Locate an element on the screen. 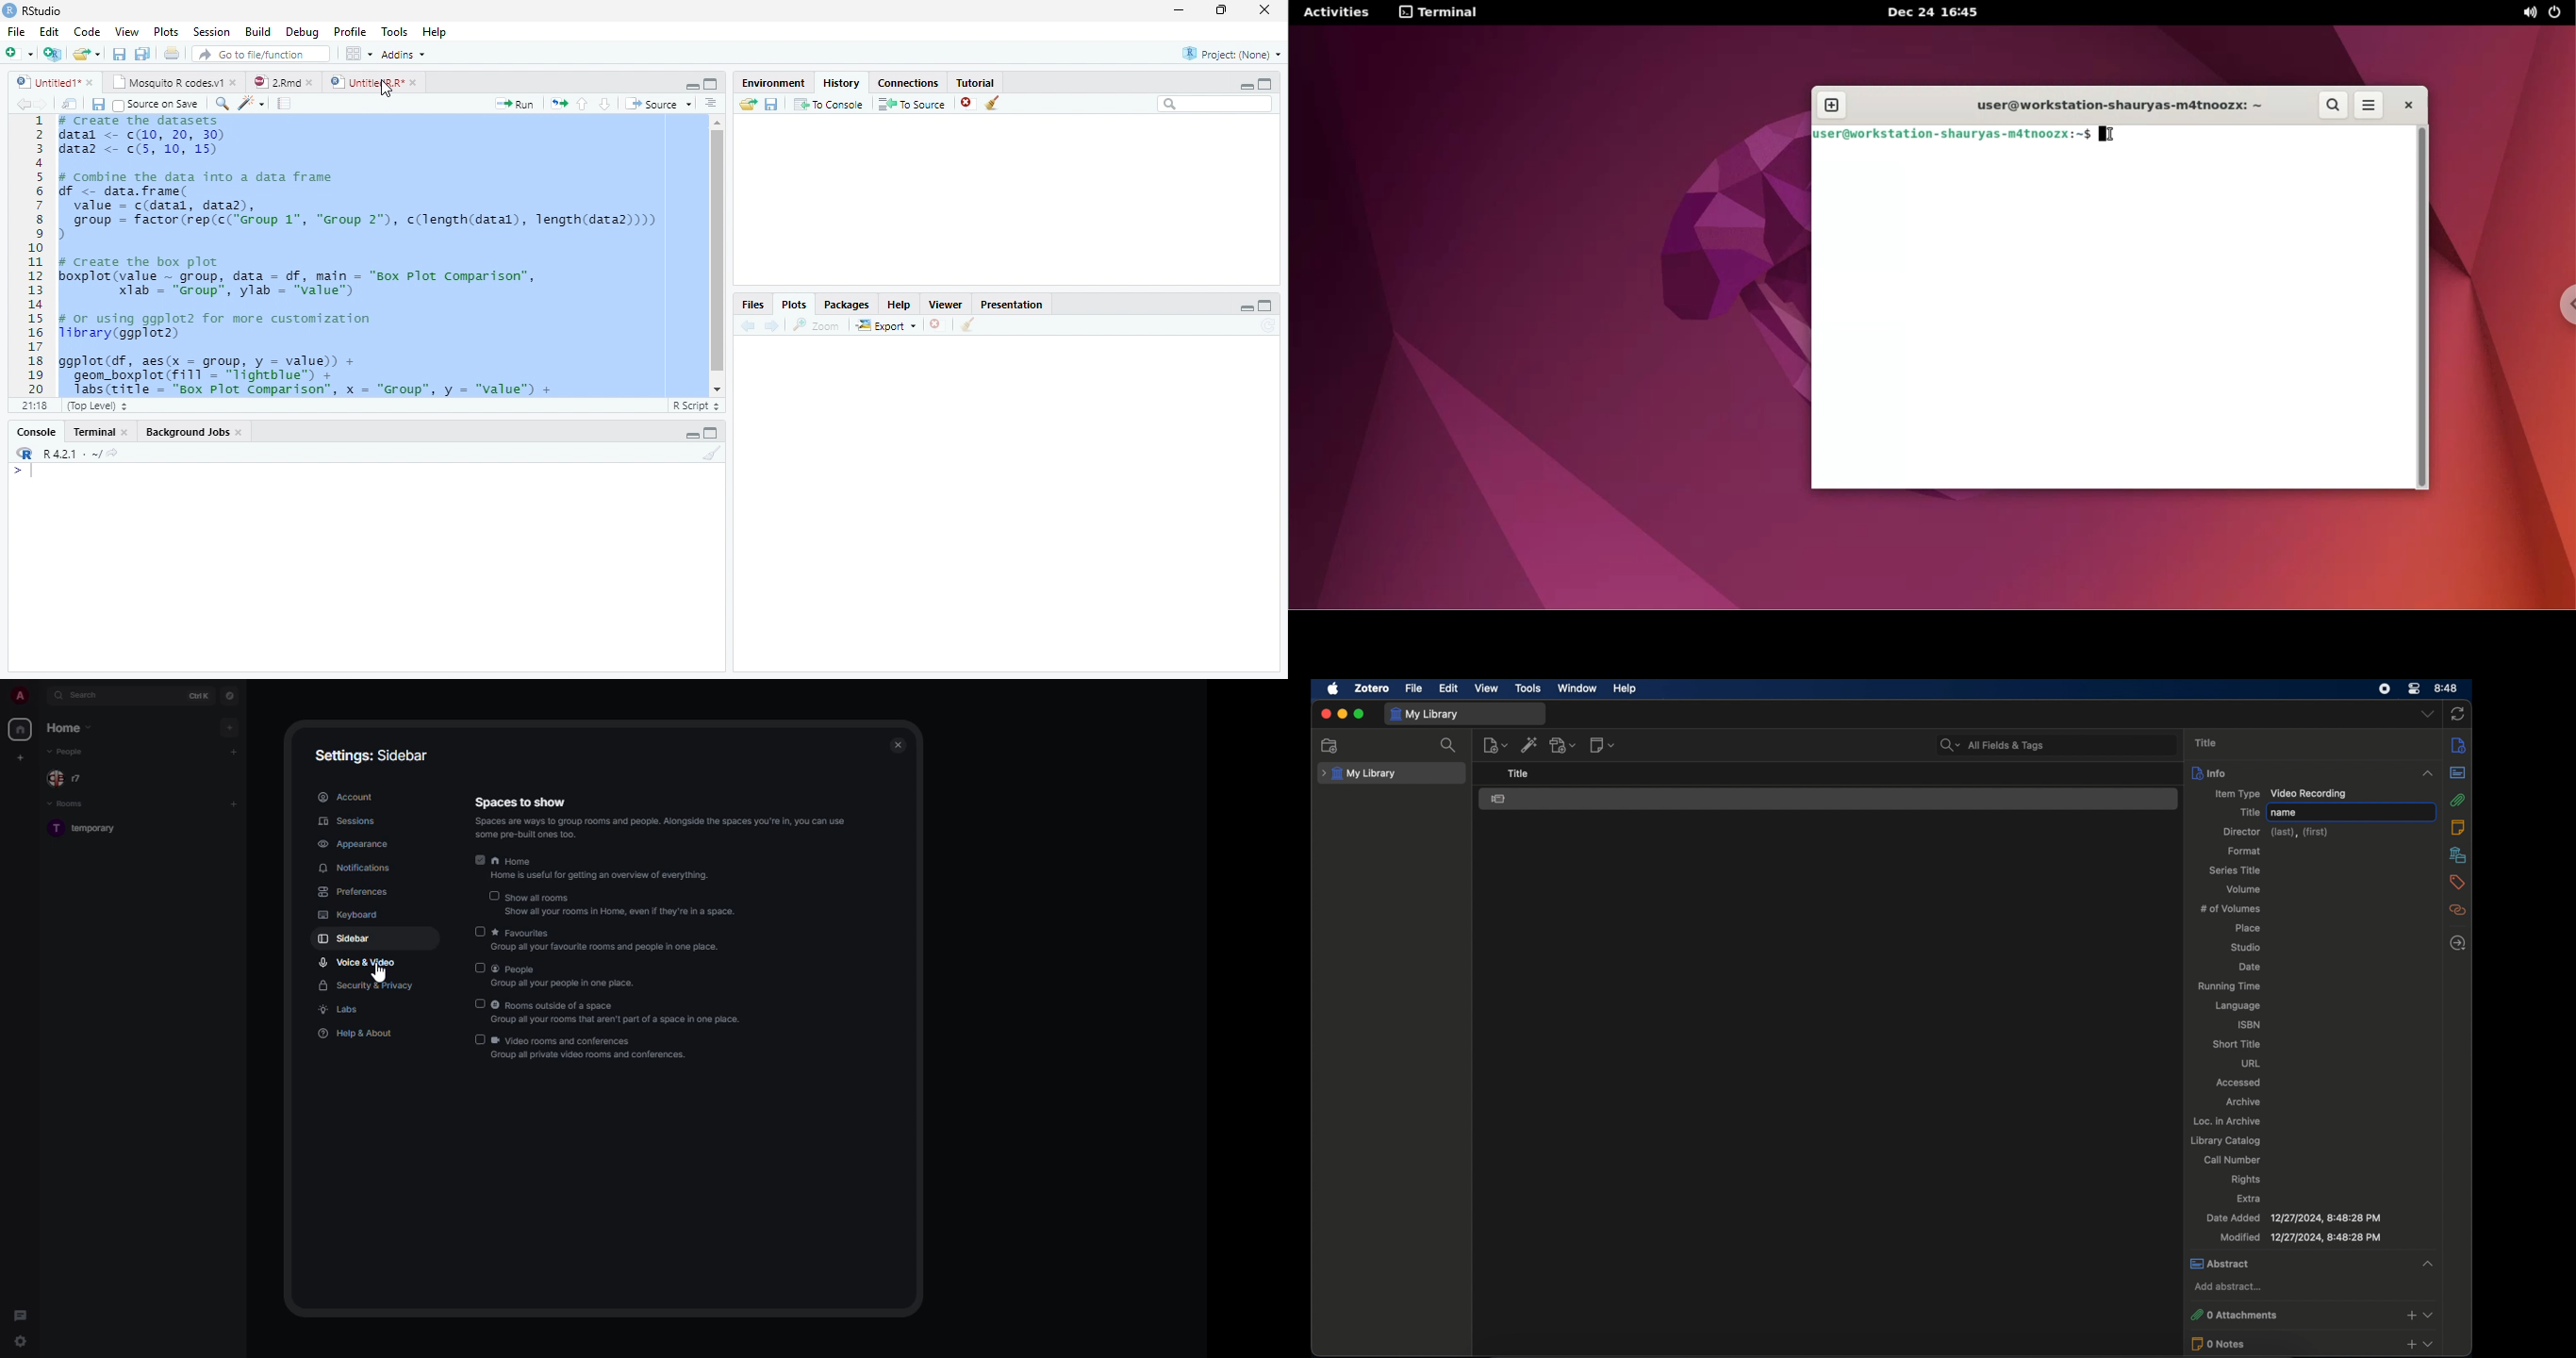 This screenshot has height=1372, width=2576. voice & video is located at coordinates (359, 962).